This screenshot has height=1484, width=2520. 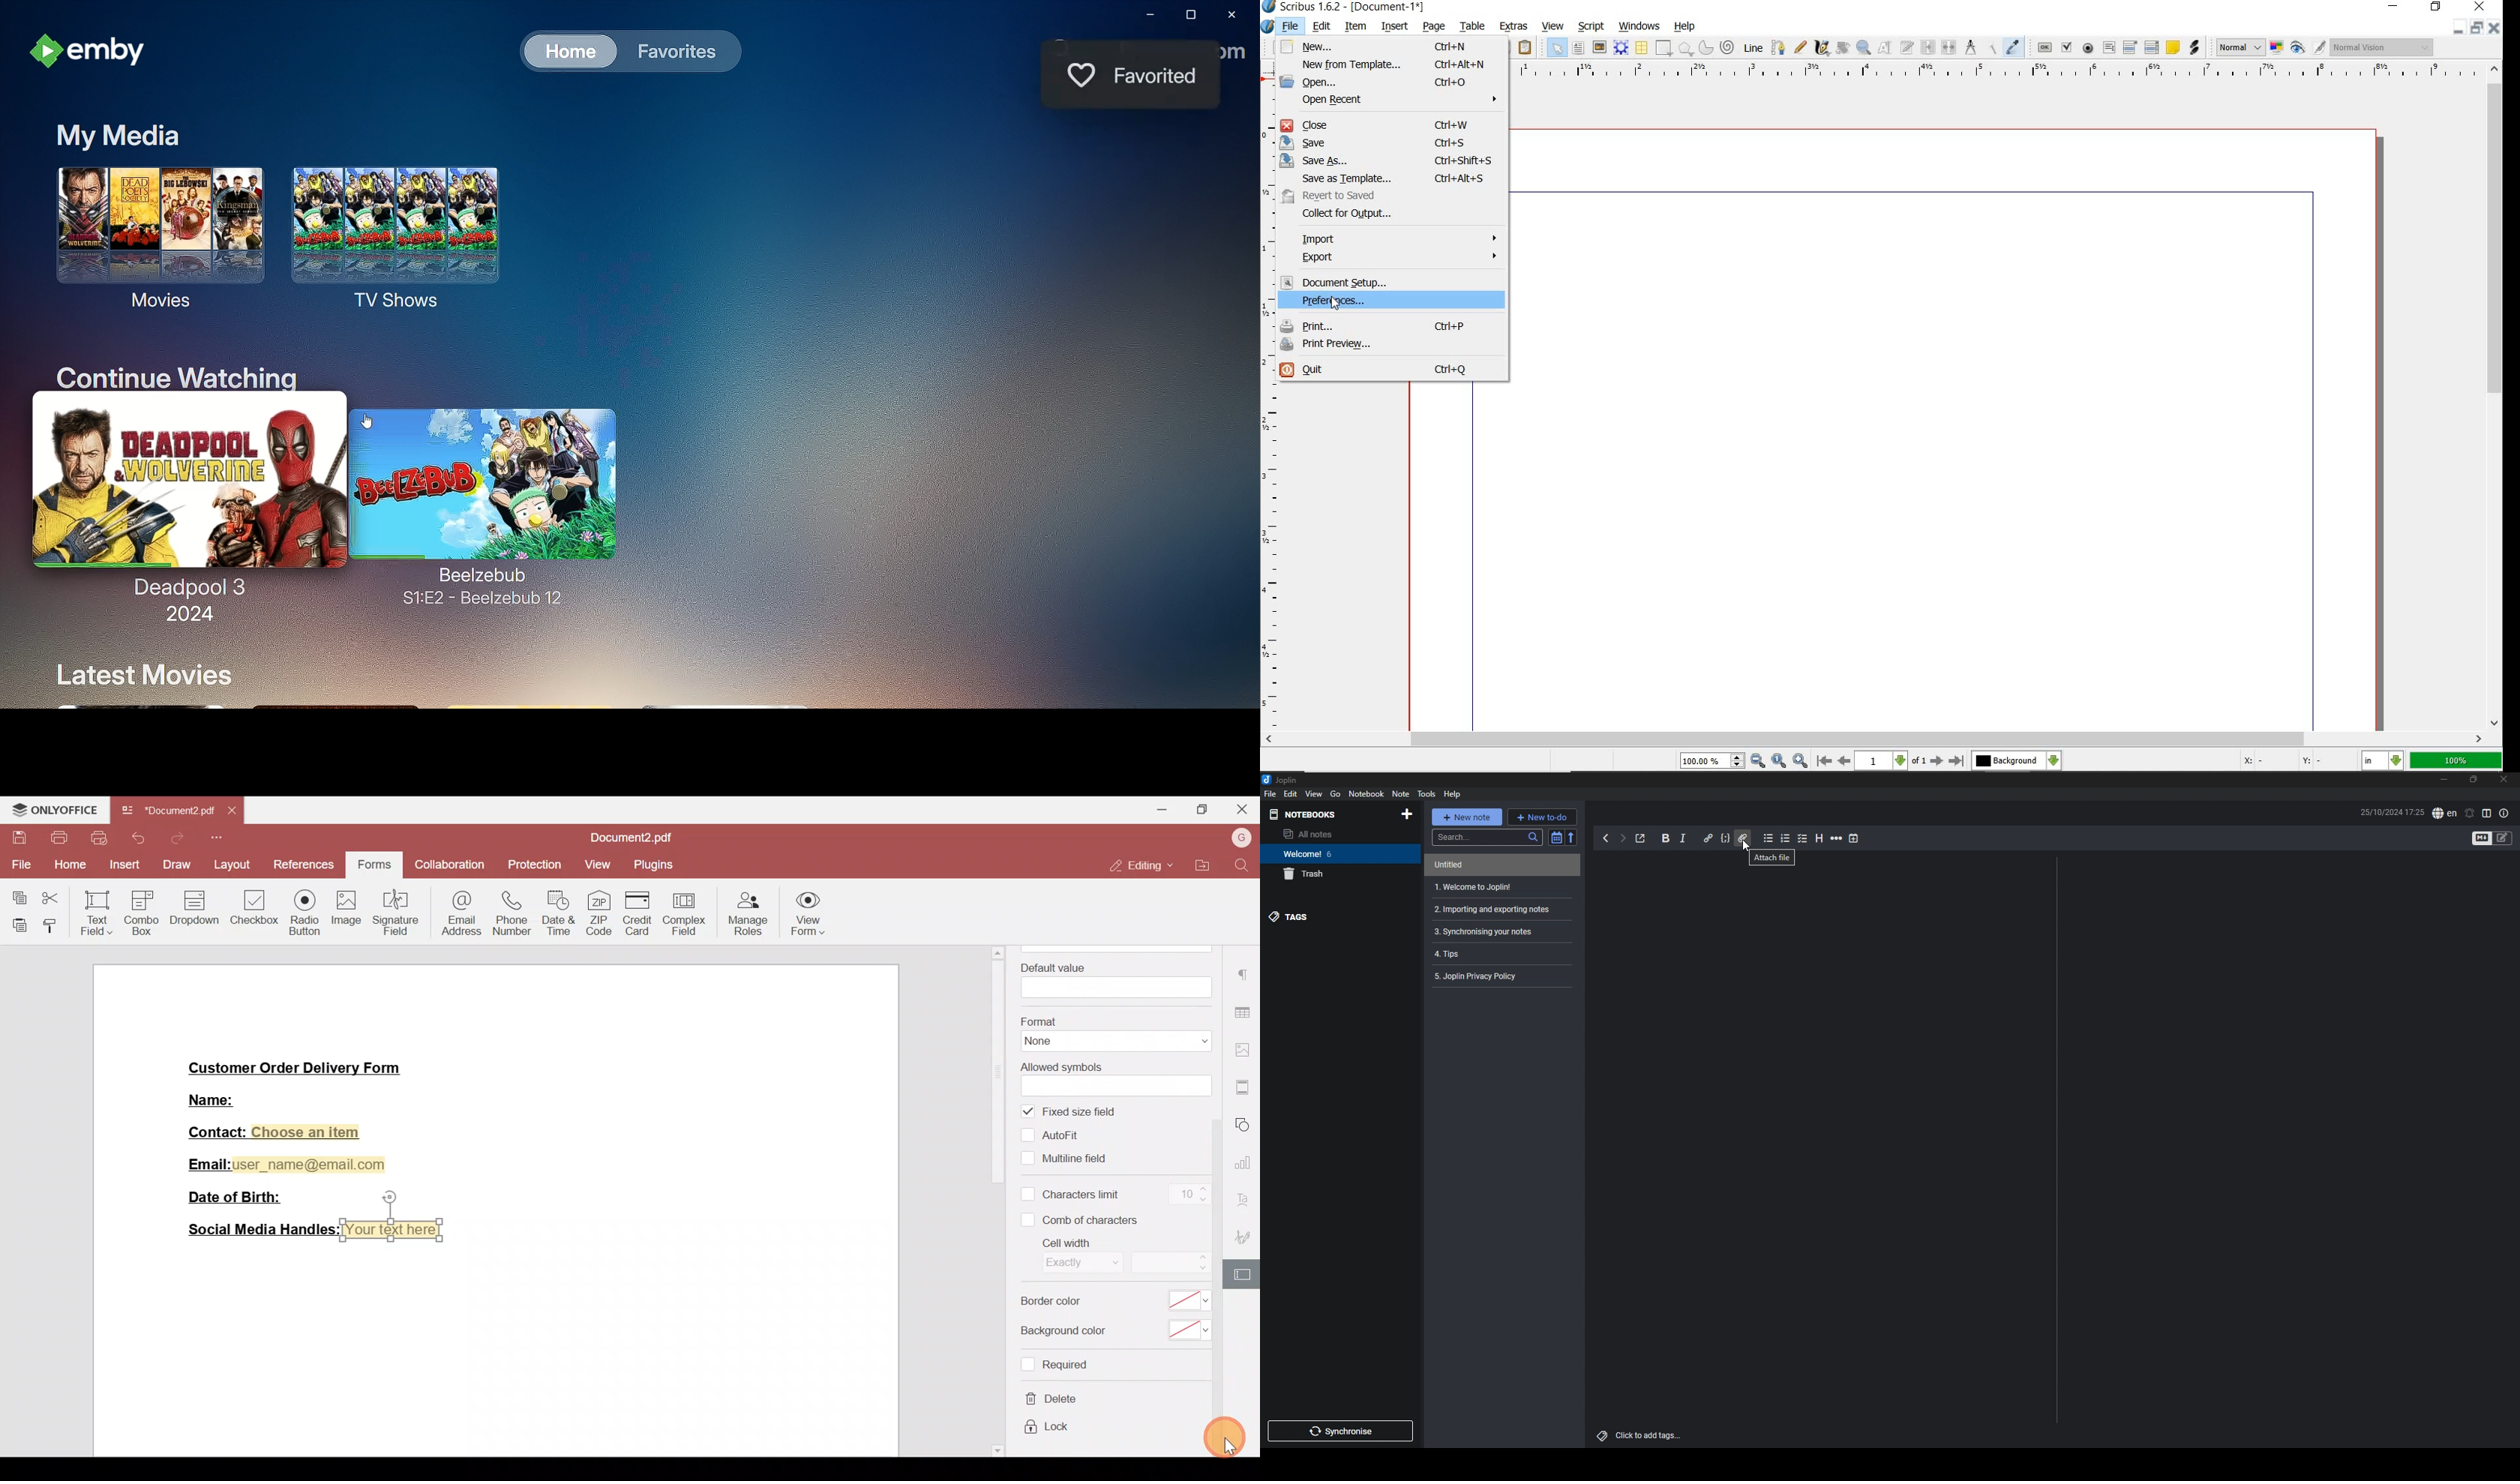 What do you see at coordinates (1223, 1203) in the screenshot?
I see `Scroll bar` at bounding box center [1223, 1203].